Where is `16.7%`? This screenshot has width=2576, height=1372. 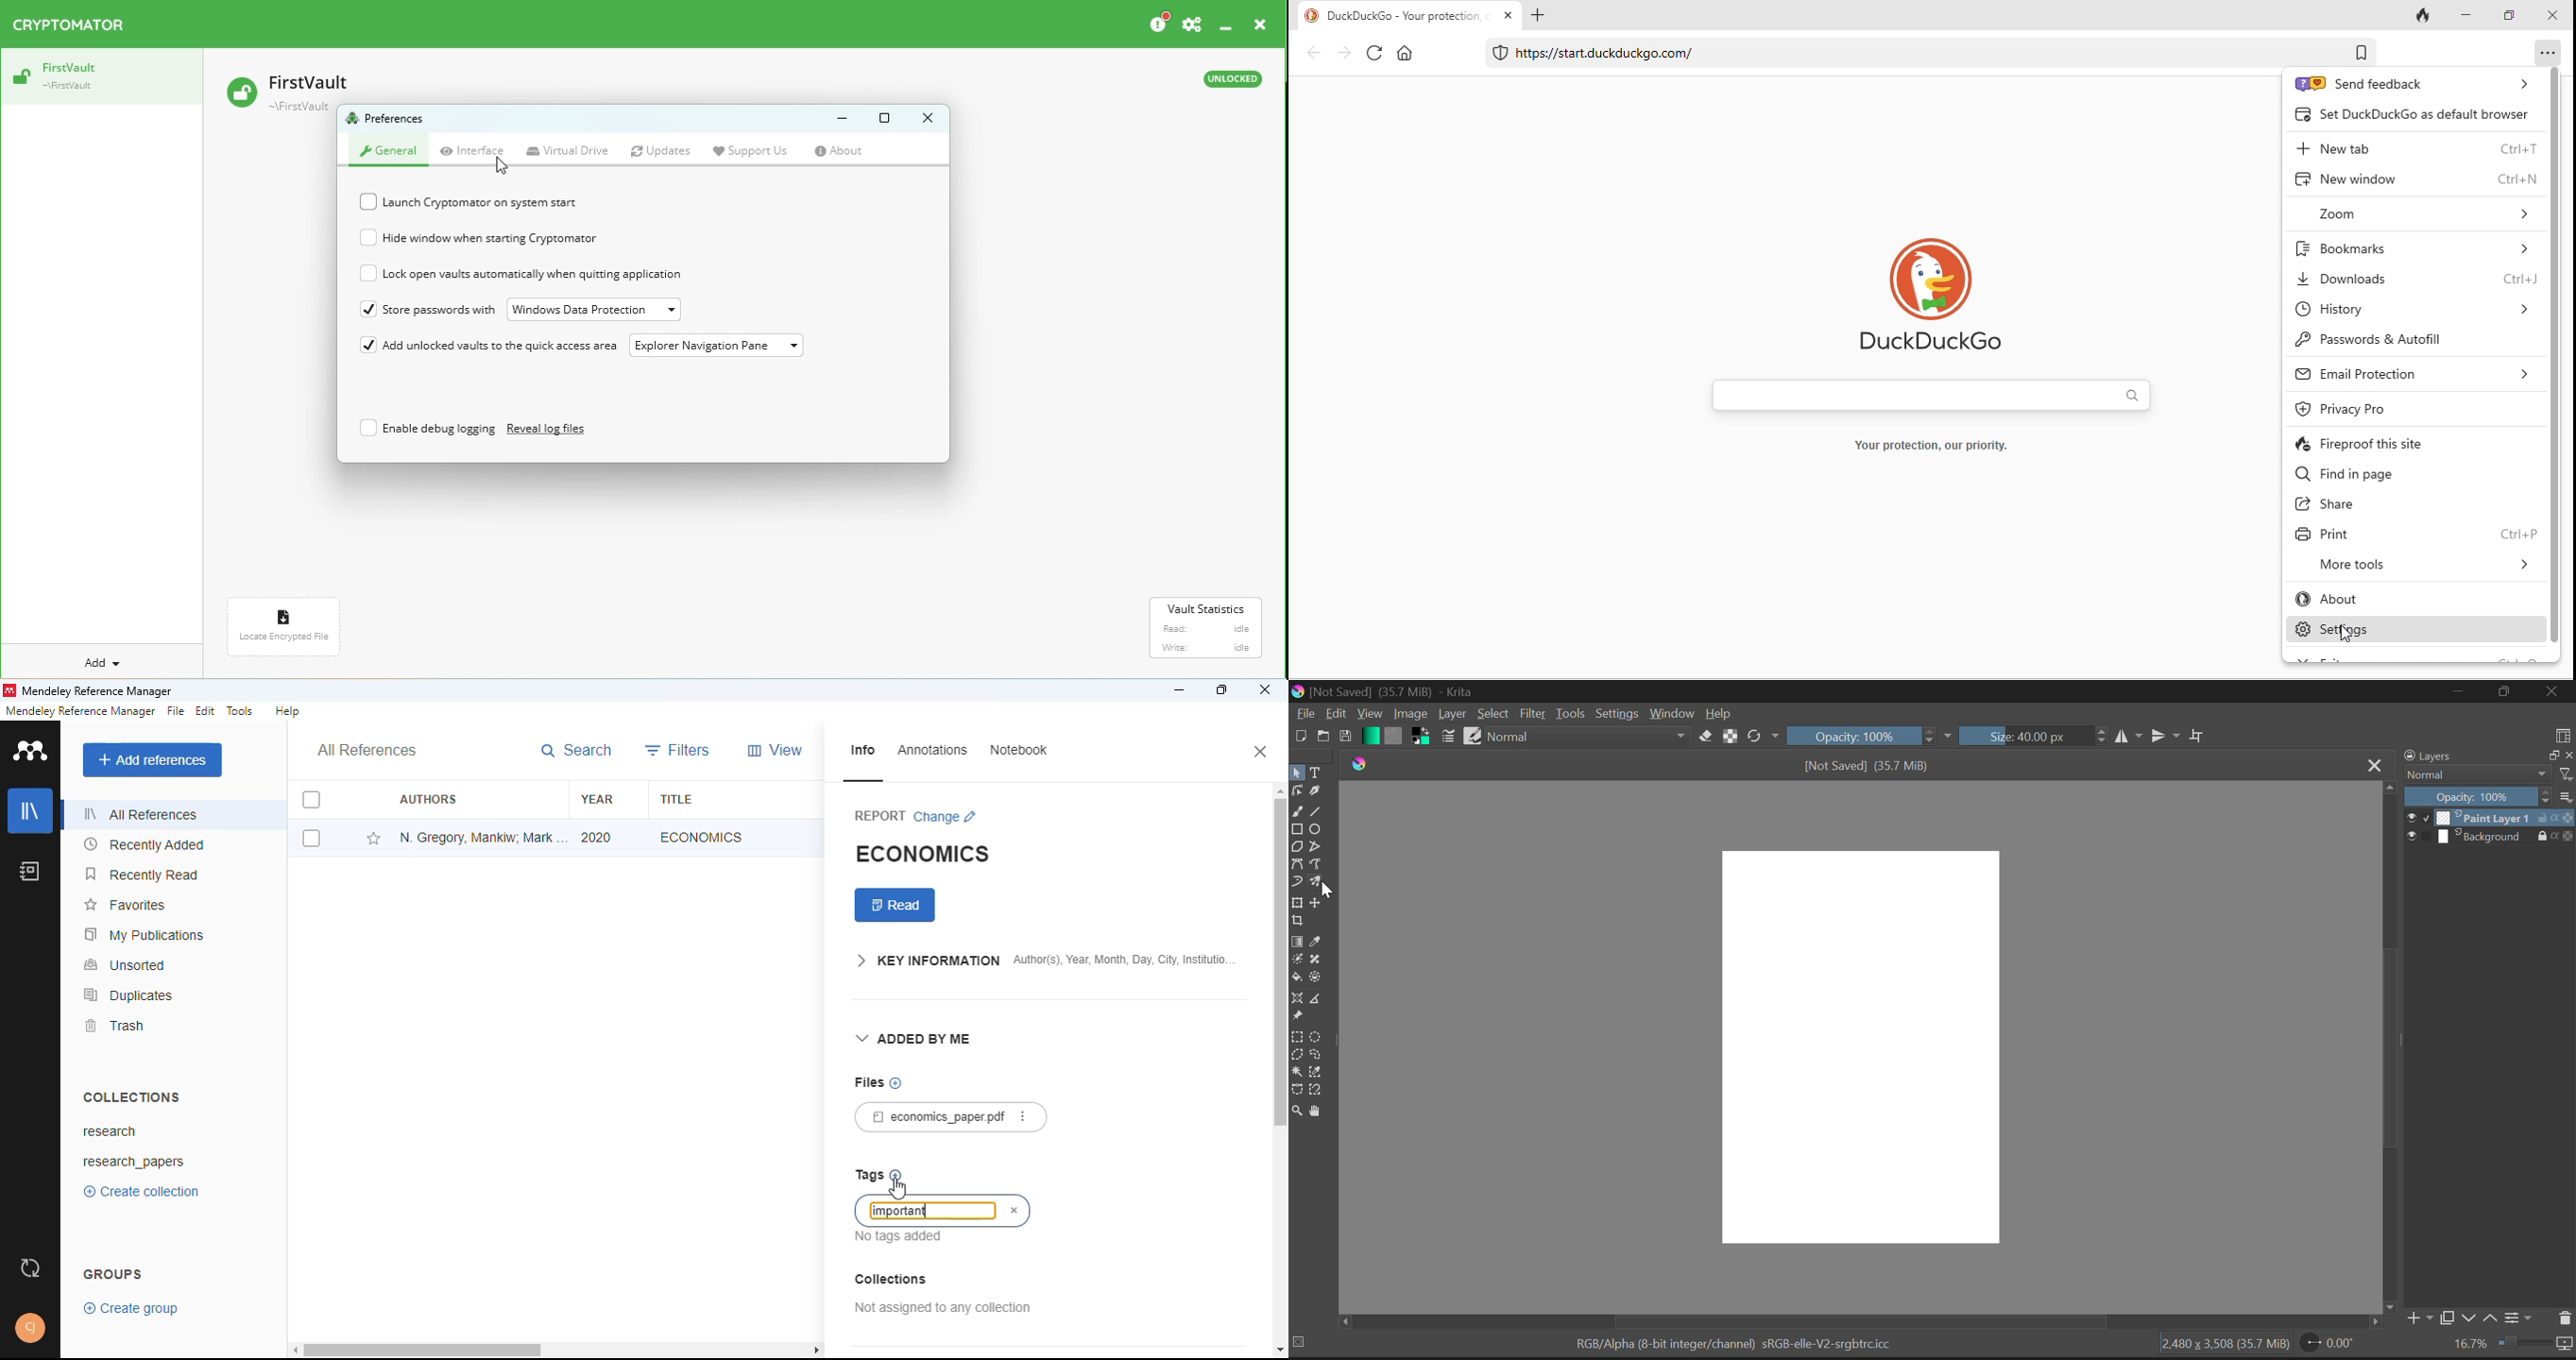 16.7% is located at coordinates (2508, 1347).